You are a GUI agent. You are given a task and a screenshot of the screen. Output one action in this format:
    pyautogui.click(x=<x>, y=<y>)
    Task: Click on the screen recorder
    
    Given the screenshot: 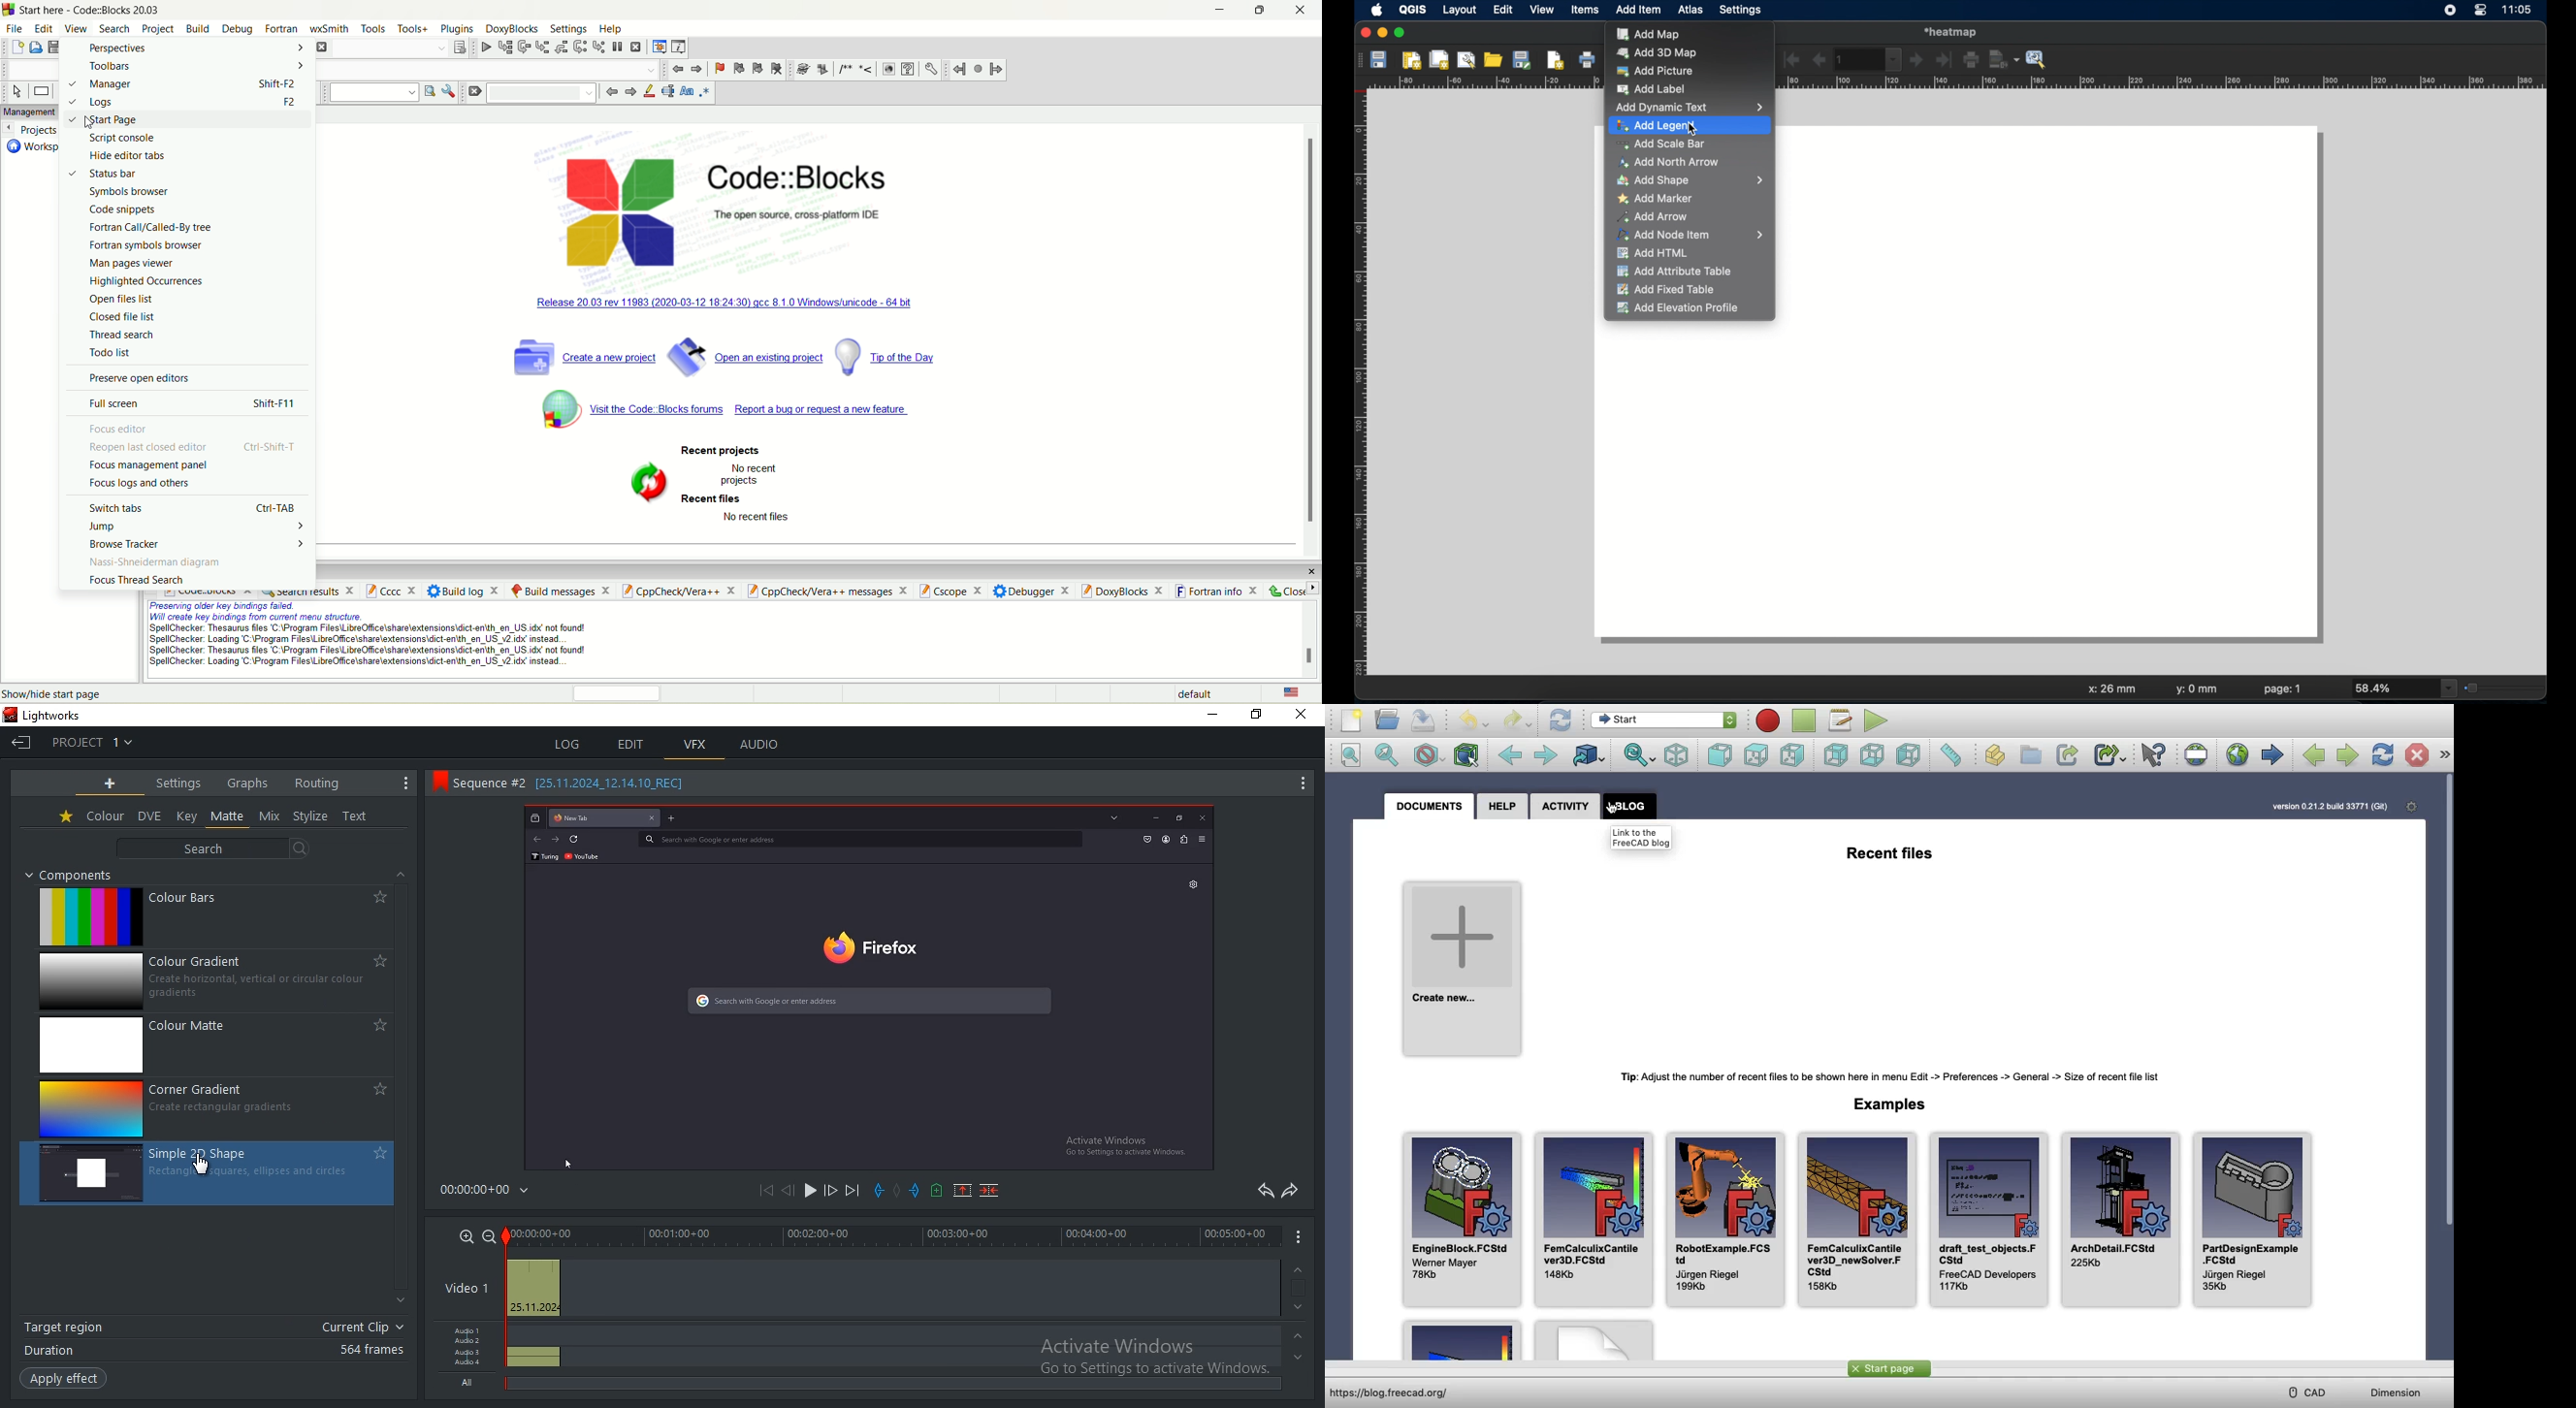 What is the action you would take?
    pyautogui.click(x=2451, y=11)
    